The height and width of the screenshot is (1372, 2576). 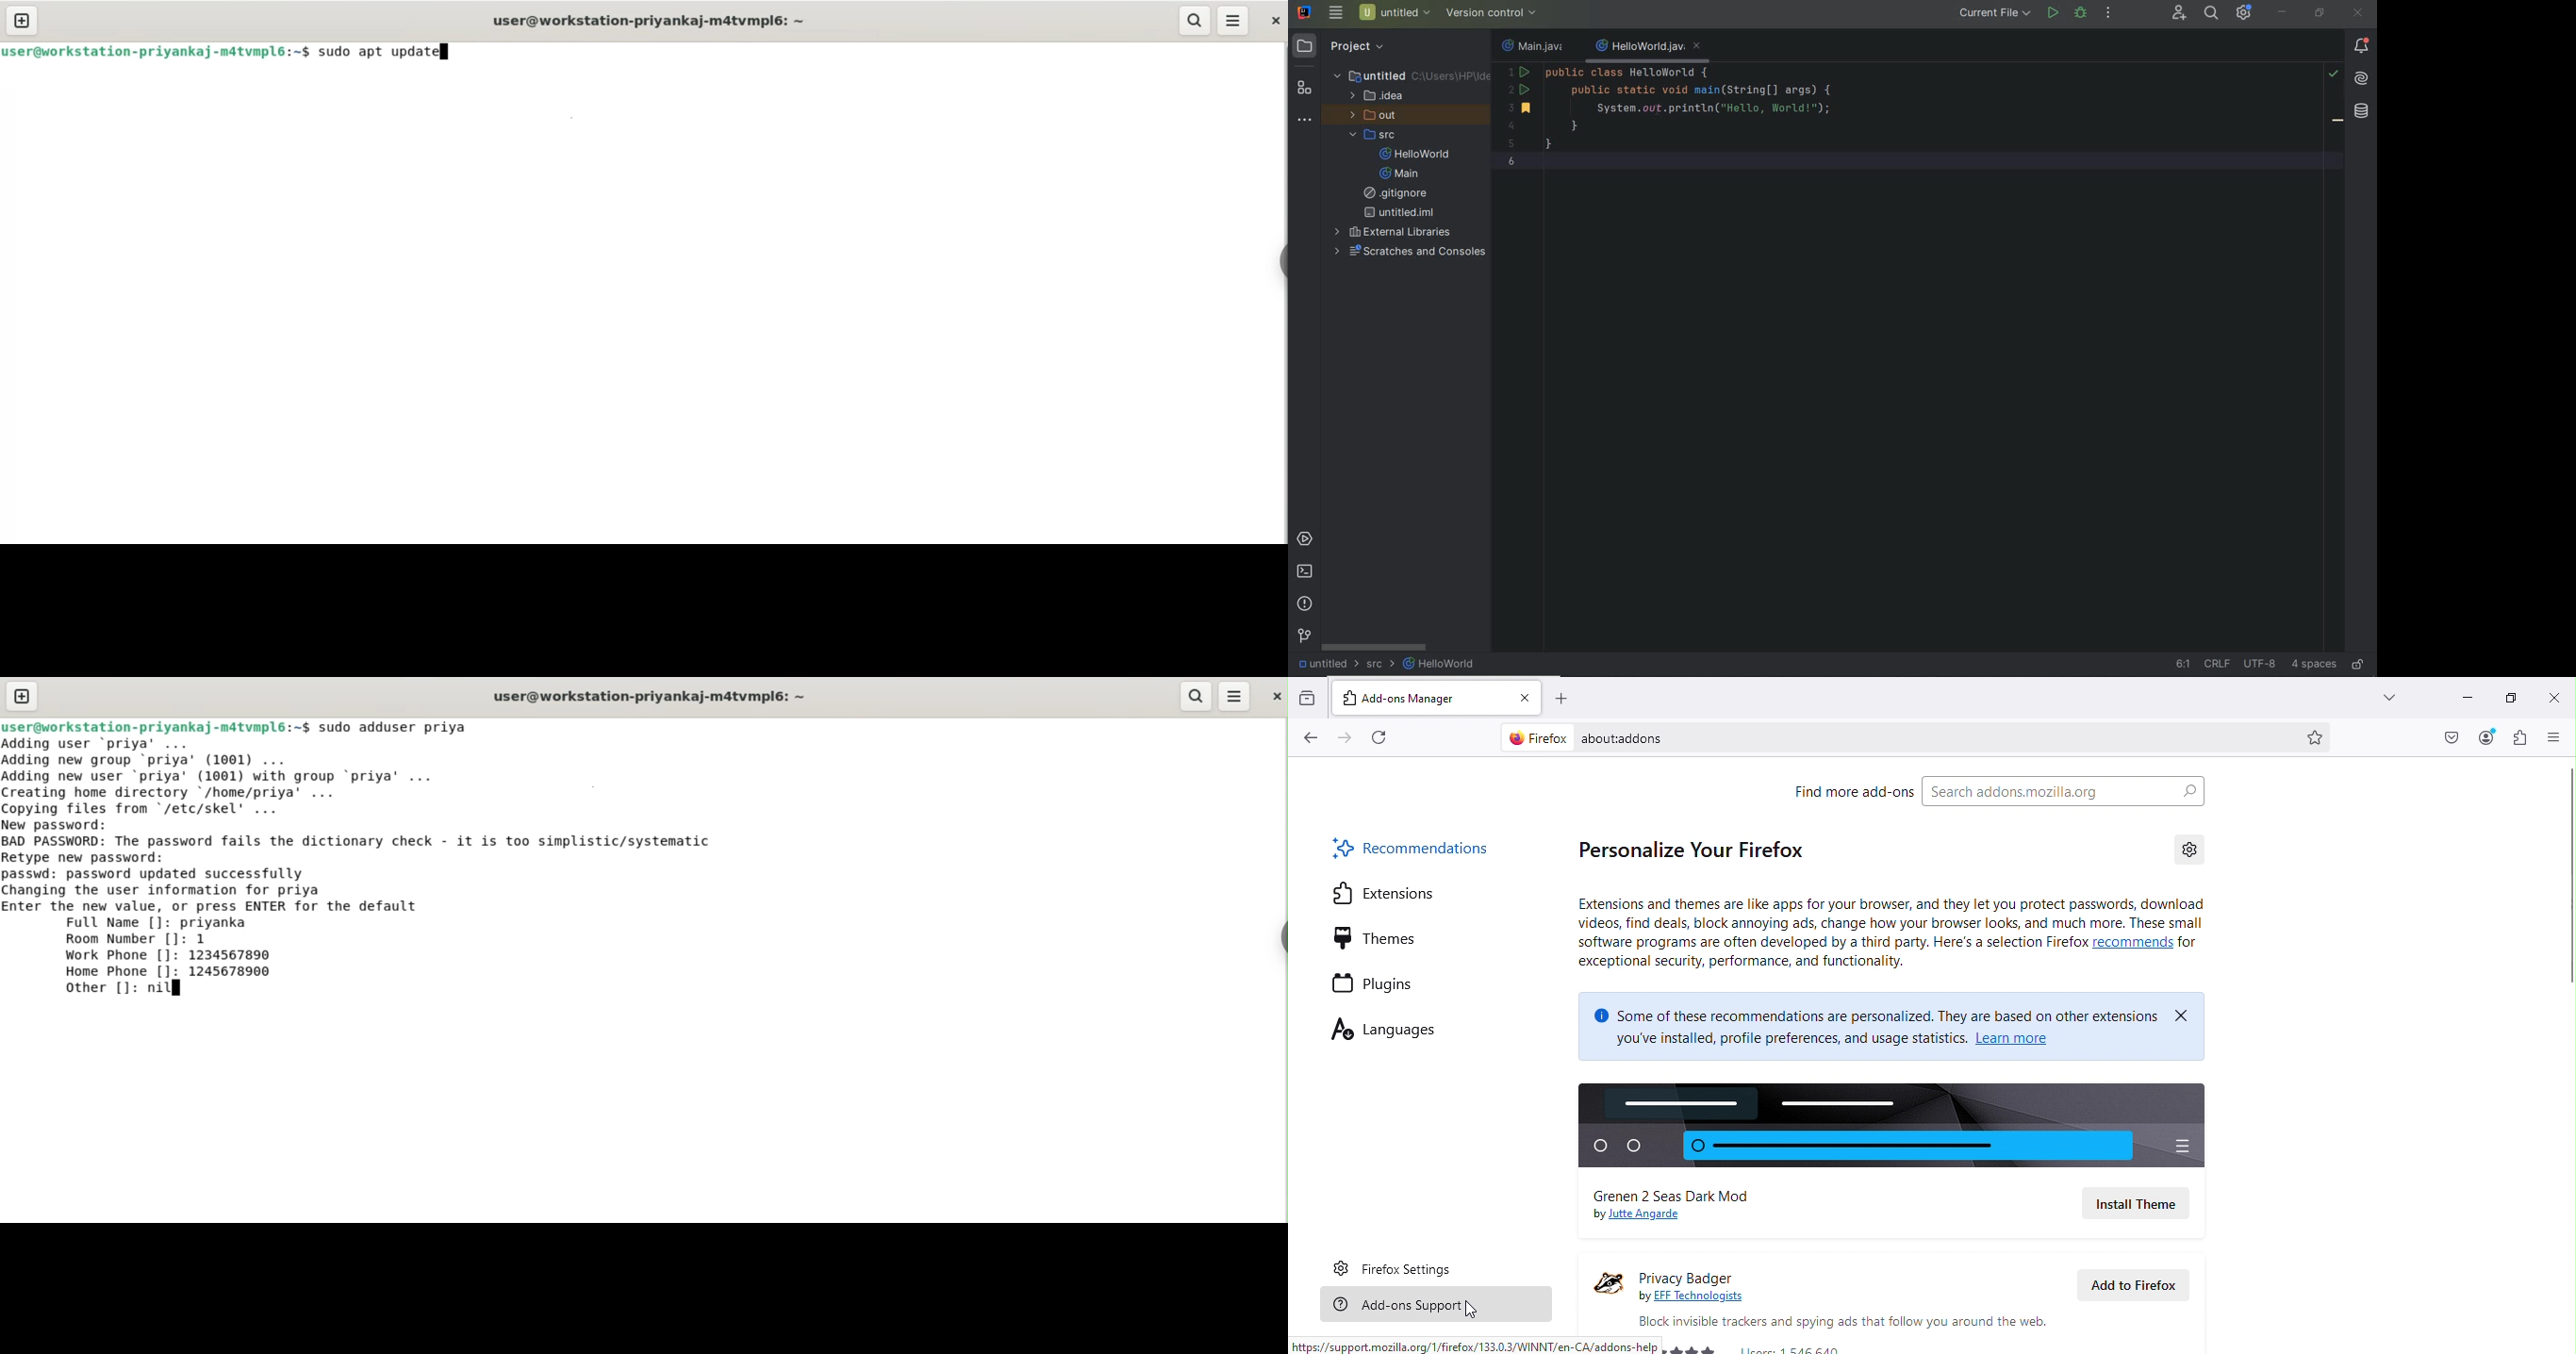 What do you see at coordinates (1371, 935) in the screenshot?
I see `Themes` at bounding box center [1371, 935].